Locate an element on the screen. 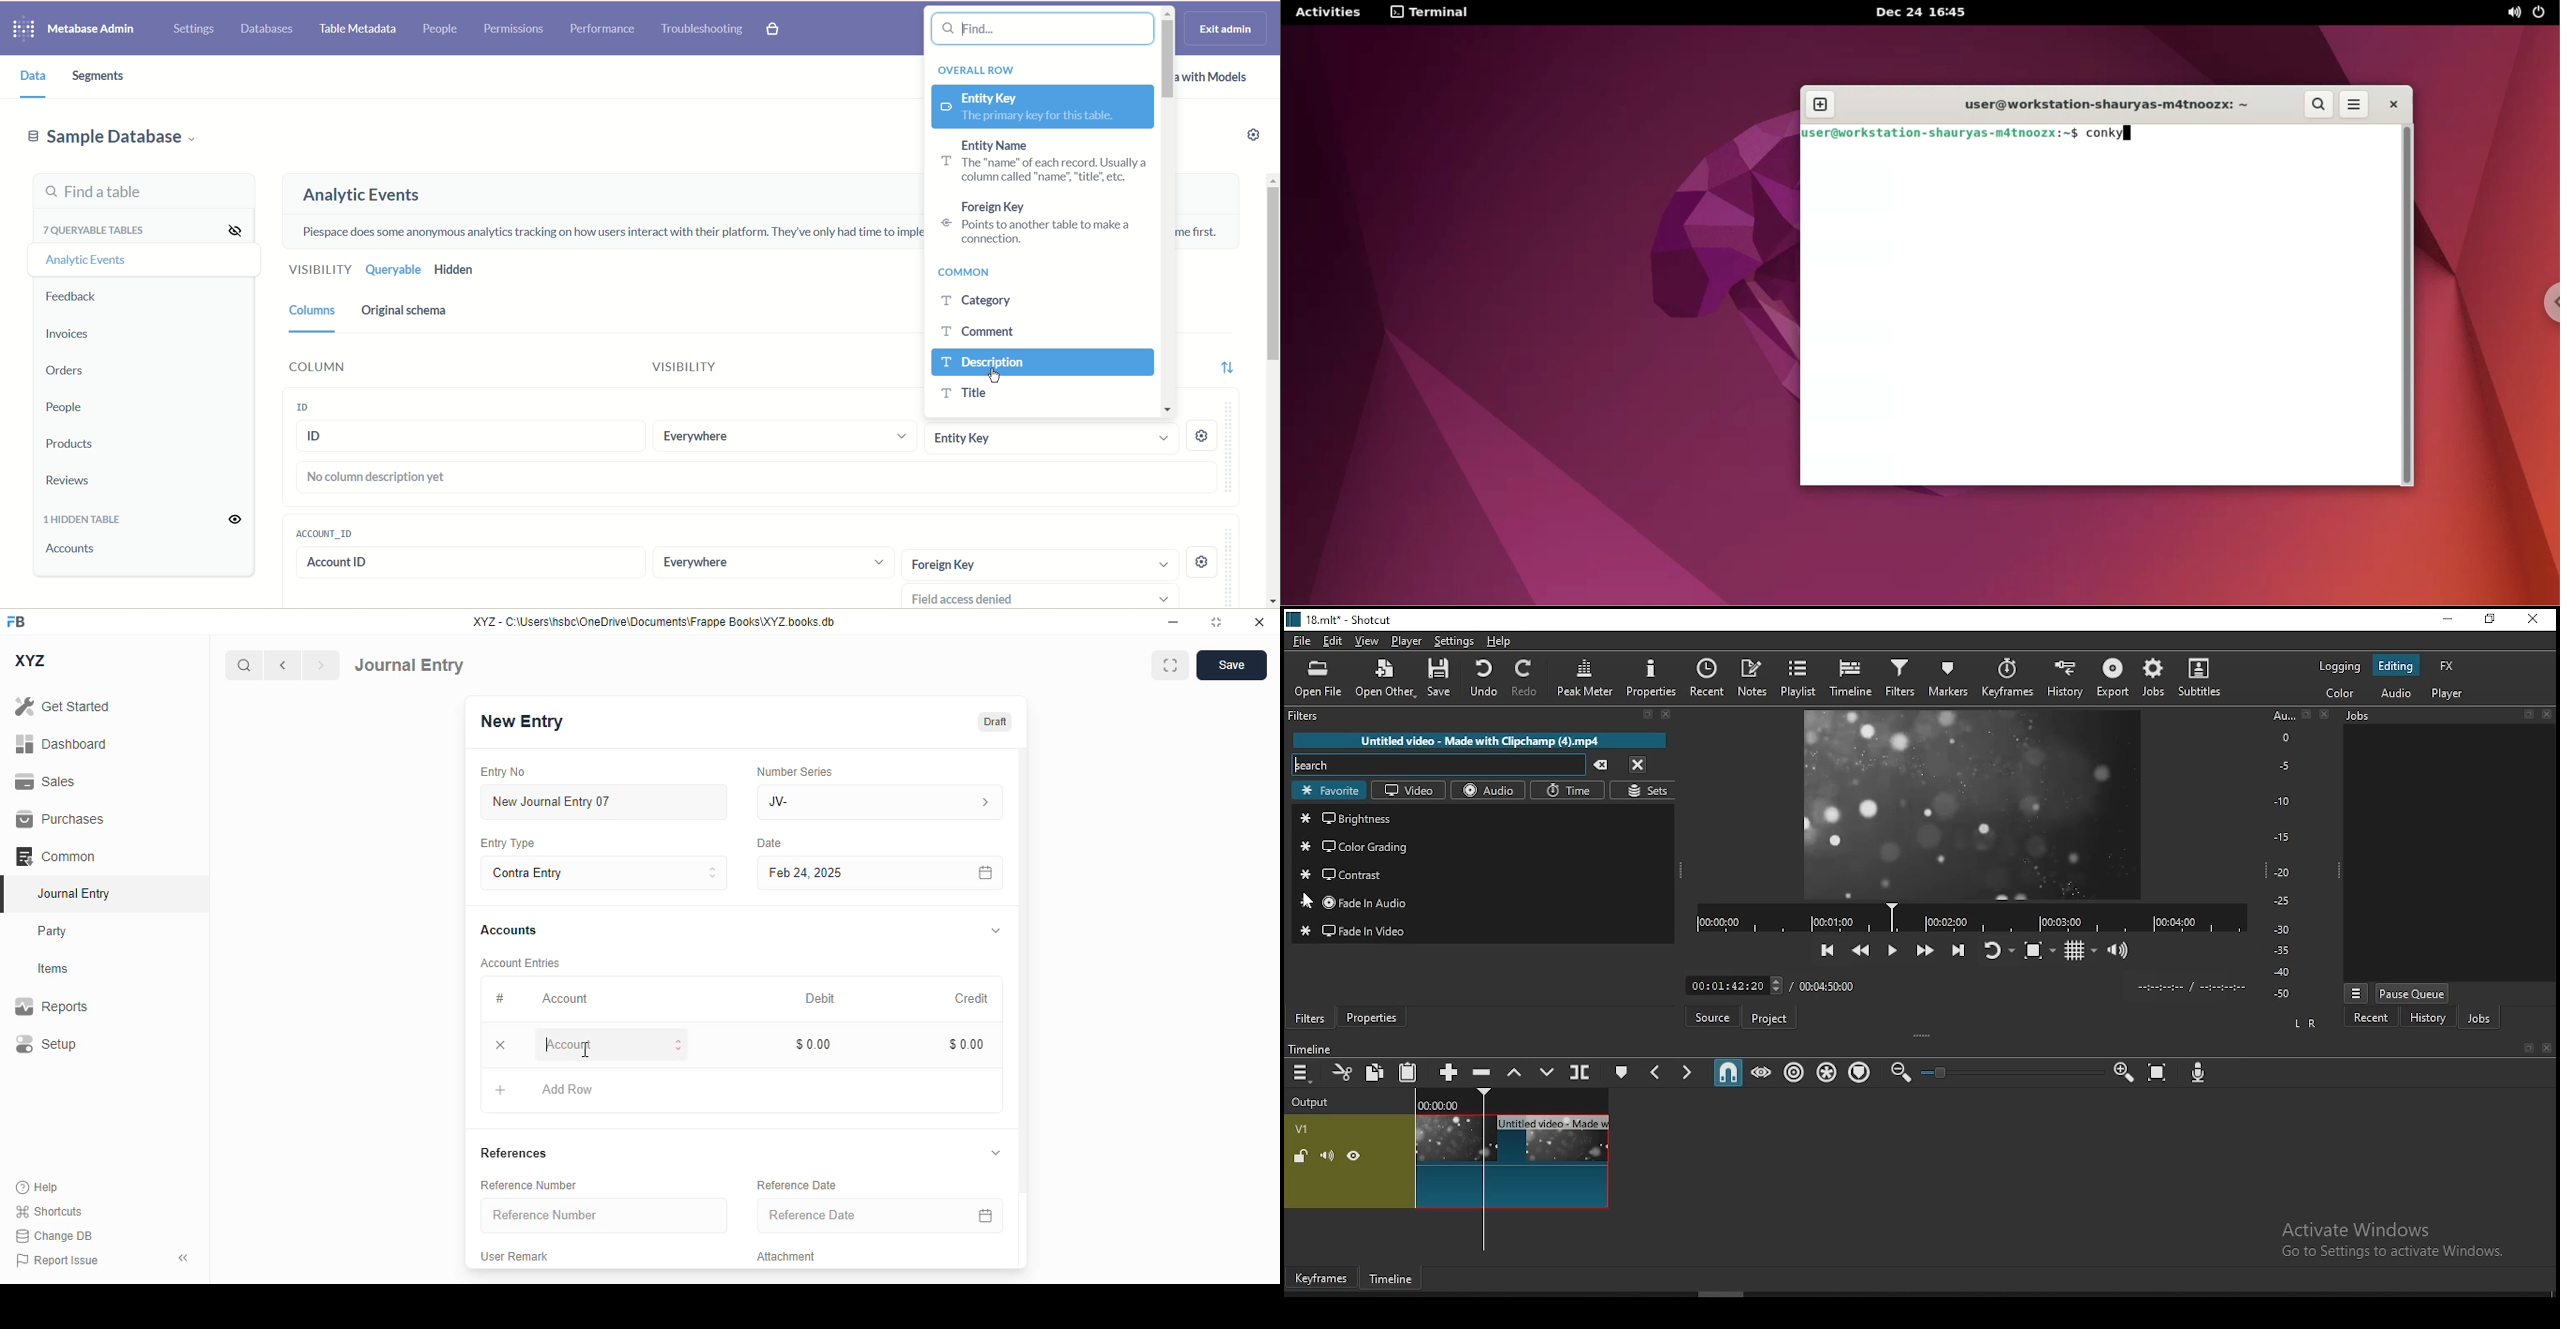 This screenshot has width=2576, height=1344. cursor is located at coordinates (587, 1050).